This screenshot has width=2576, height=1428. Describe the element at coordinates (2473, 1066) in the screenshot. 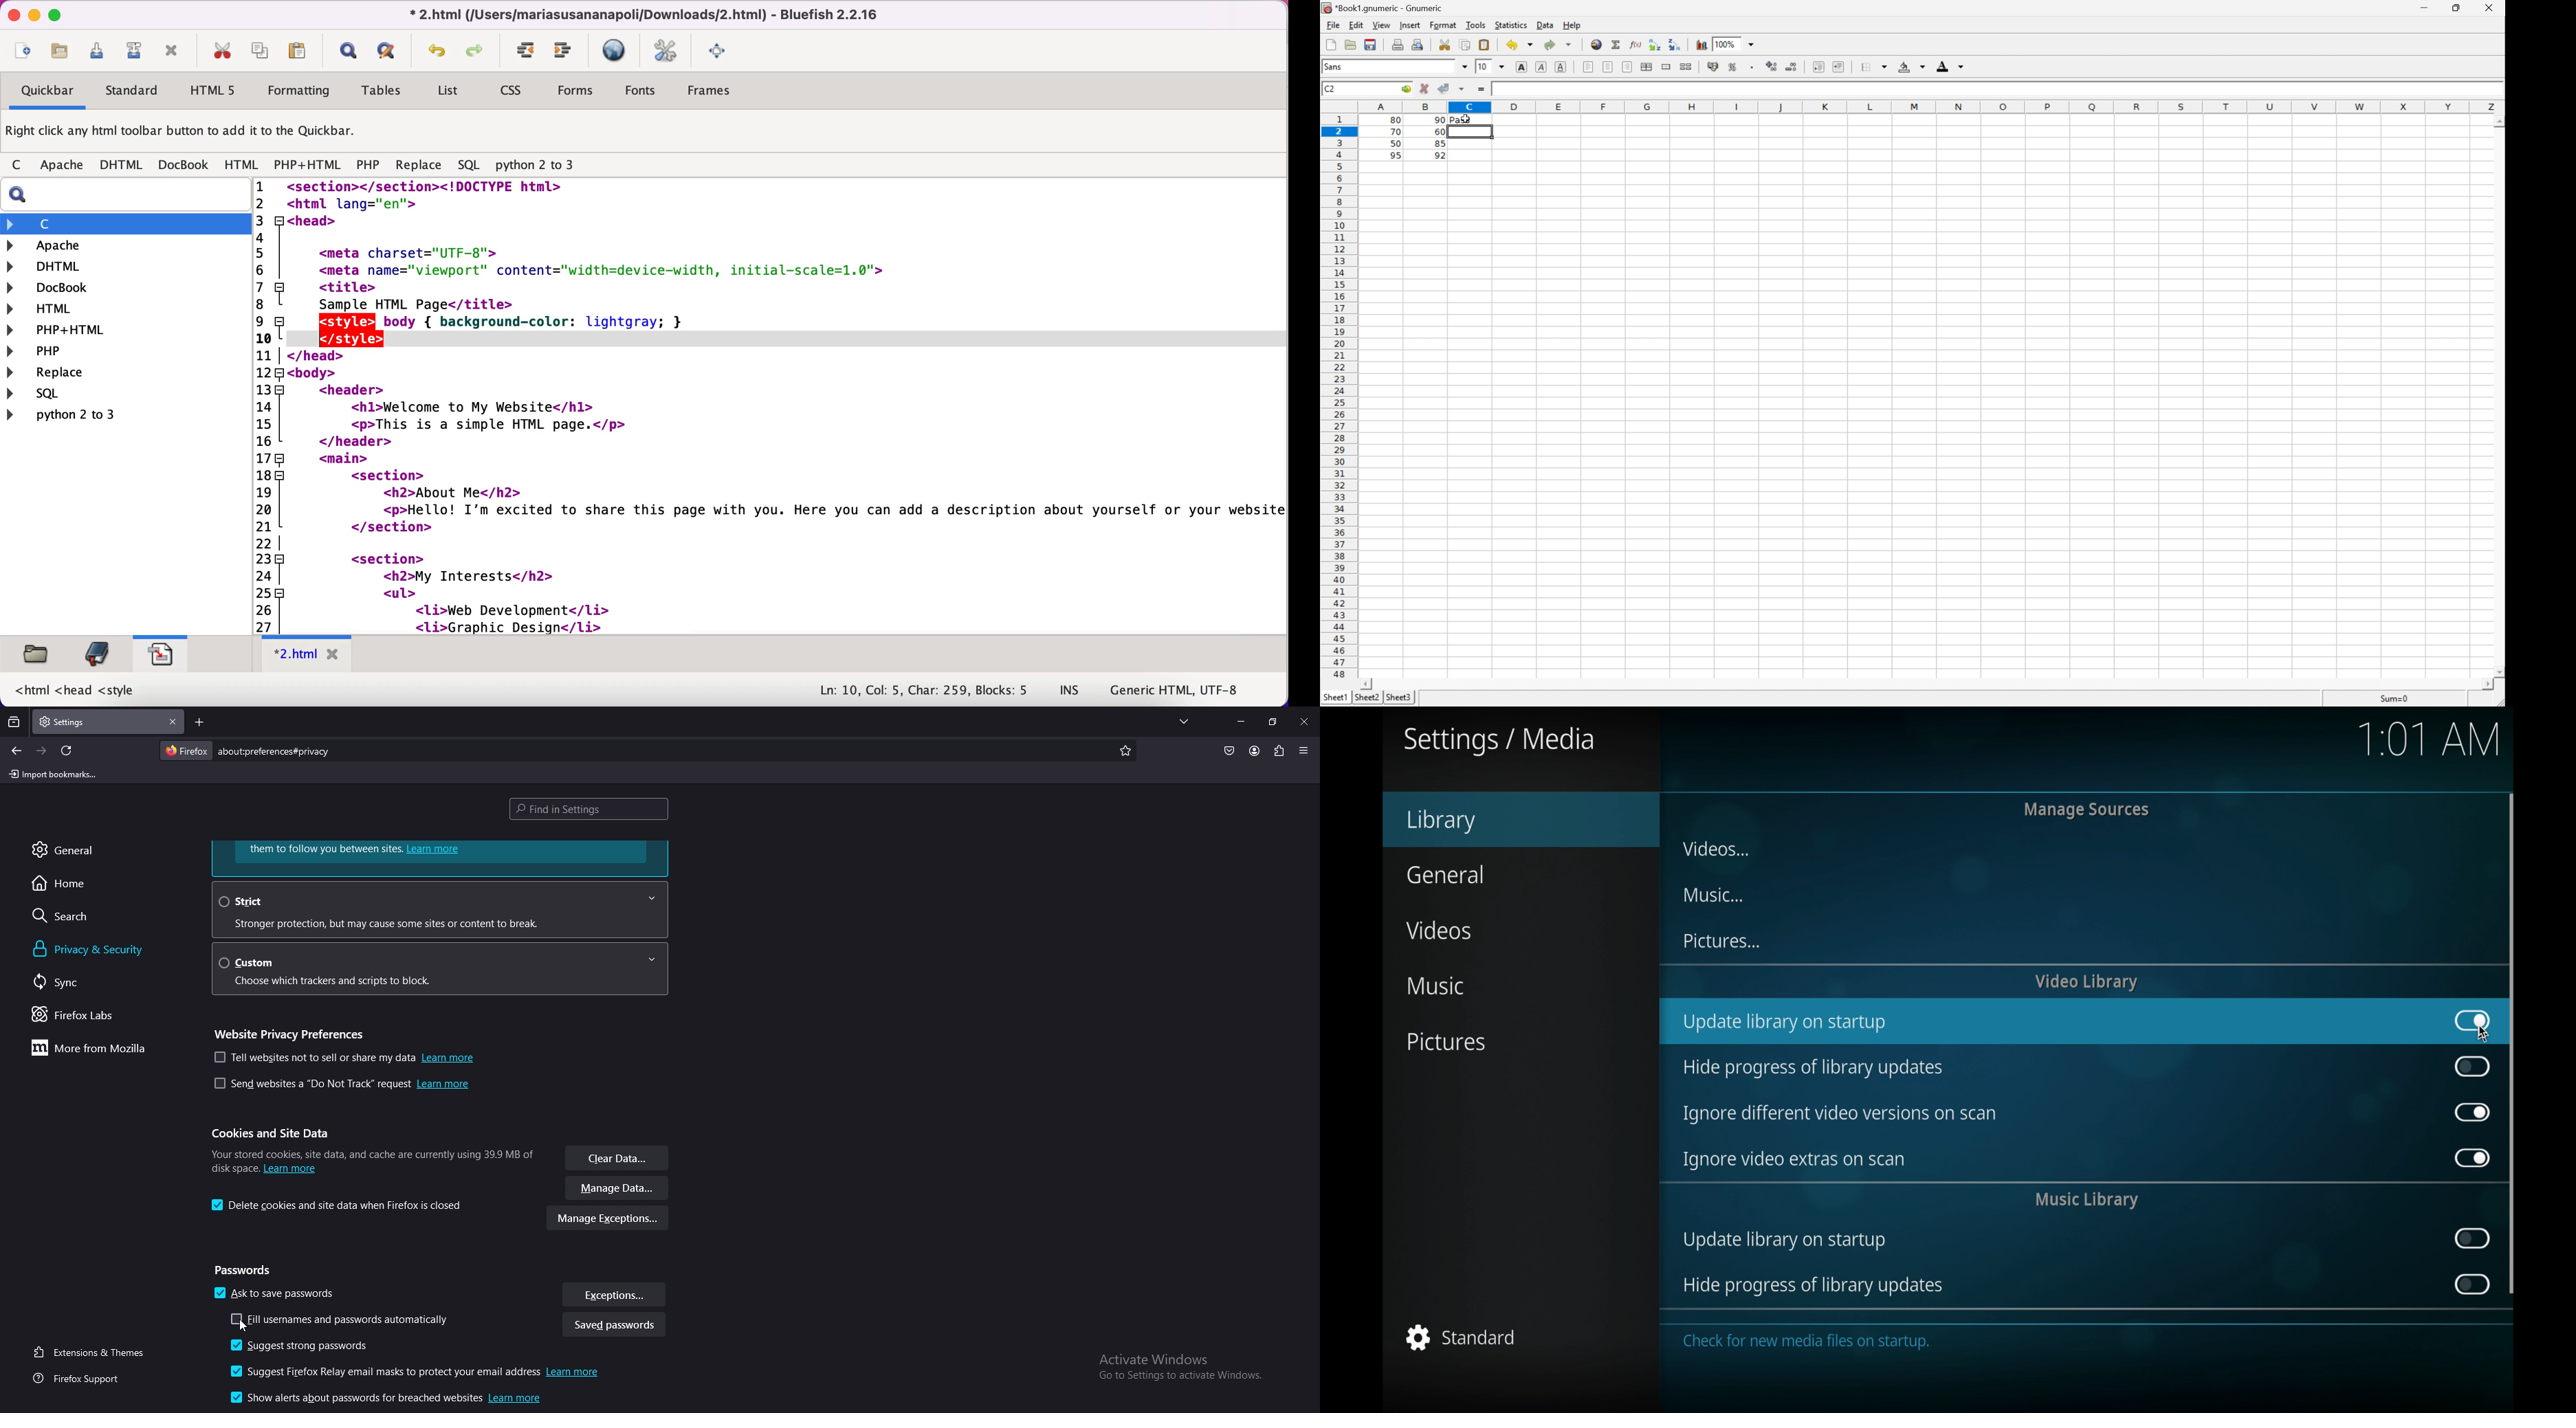

I see `toggle button` at that location.